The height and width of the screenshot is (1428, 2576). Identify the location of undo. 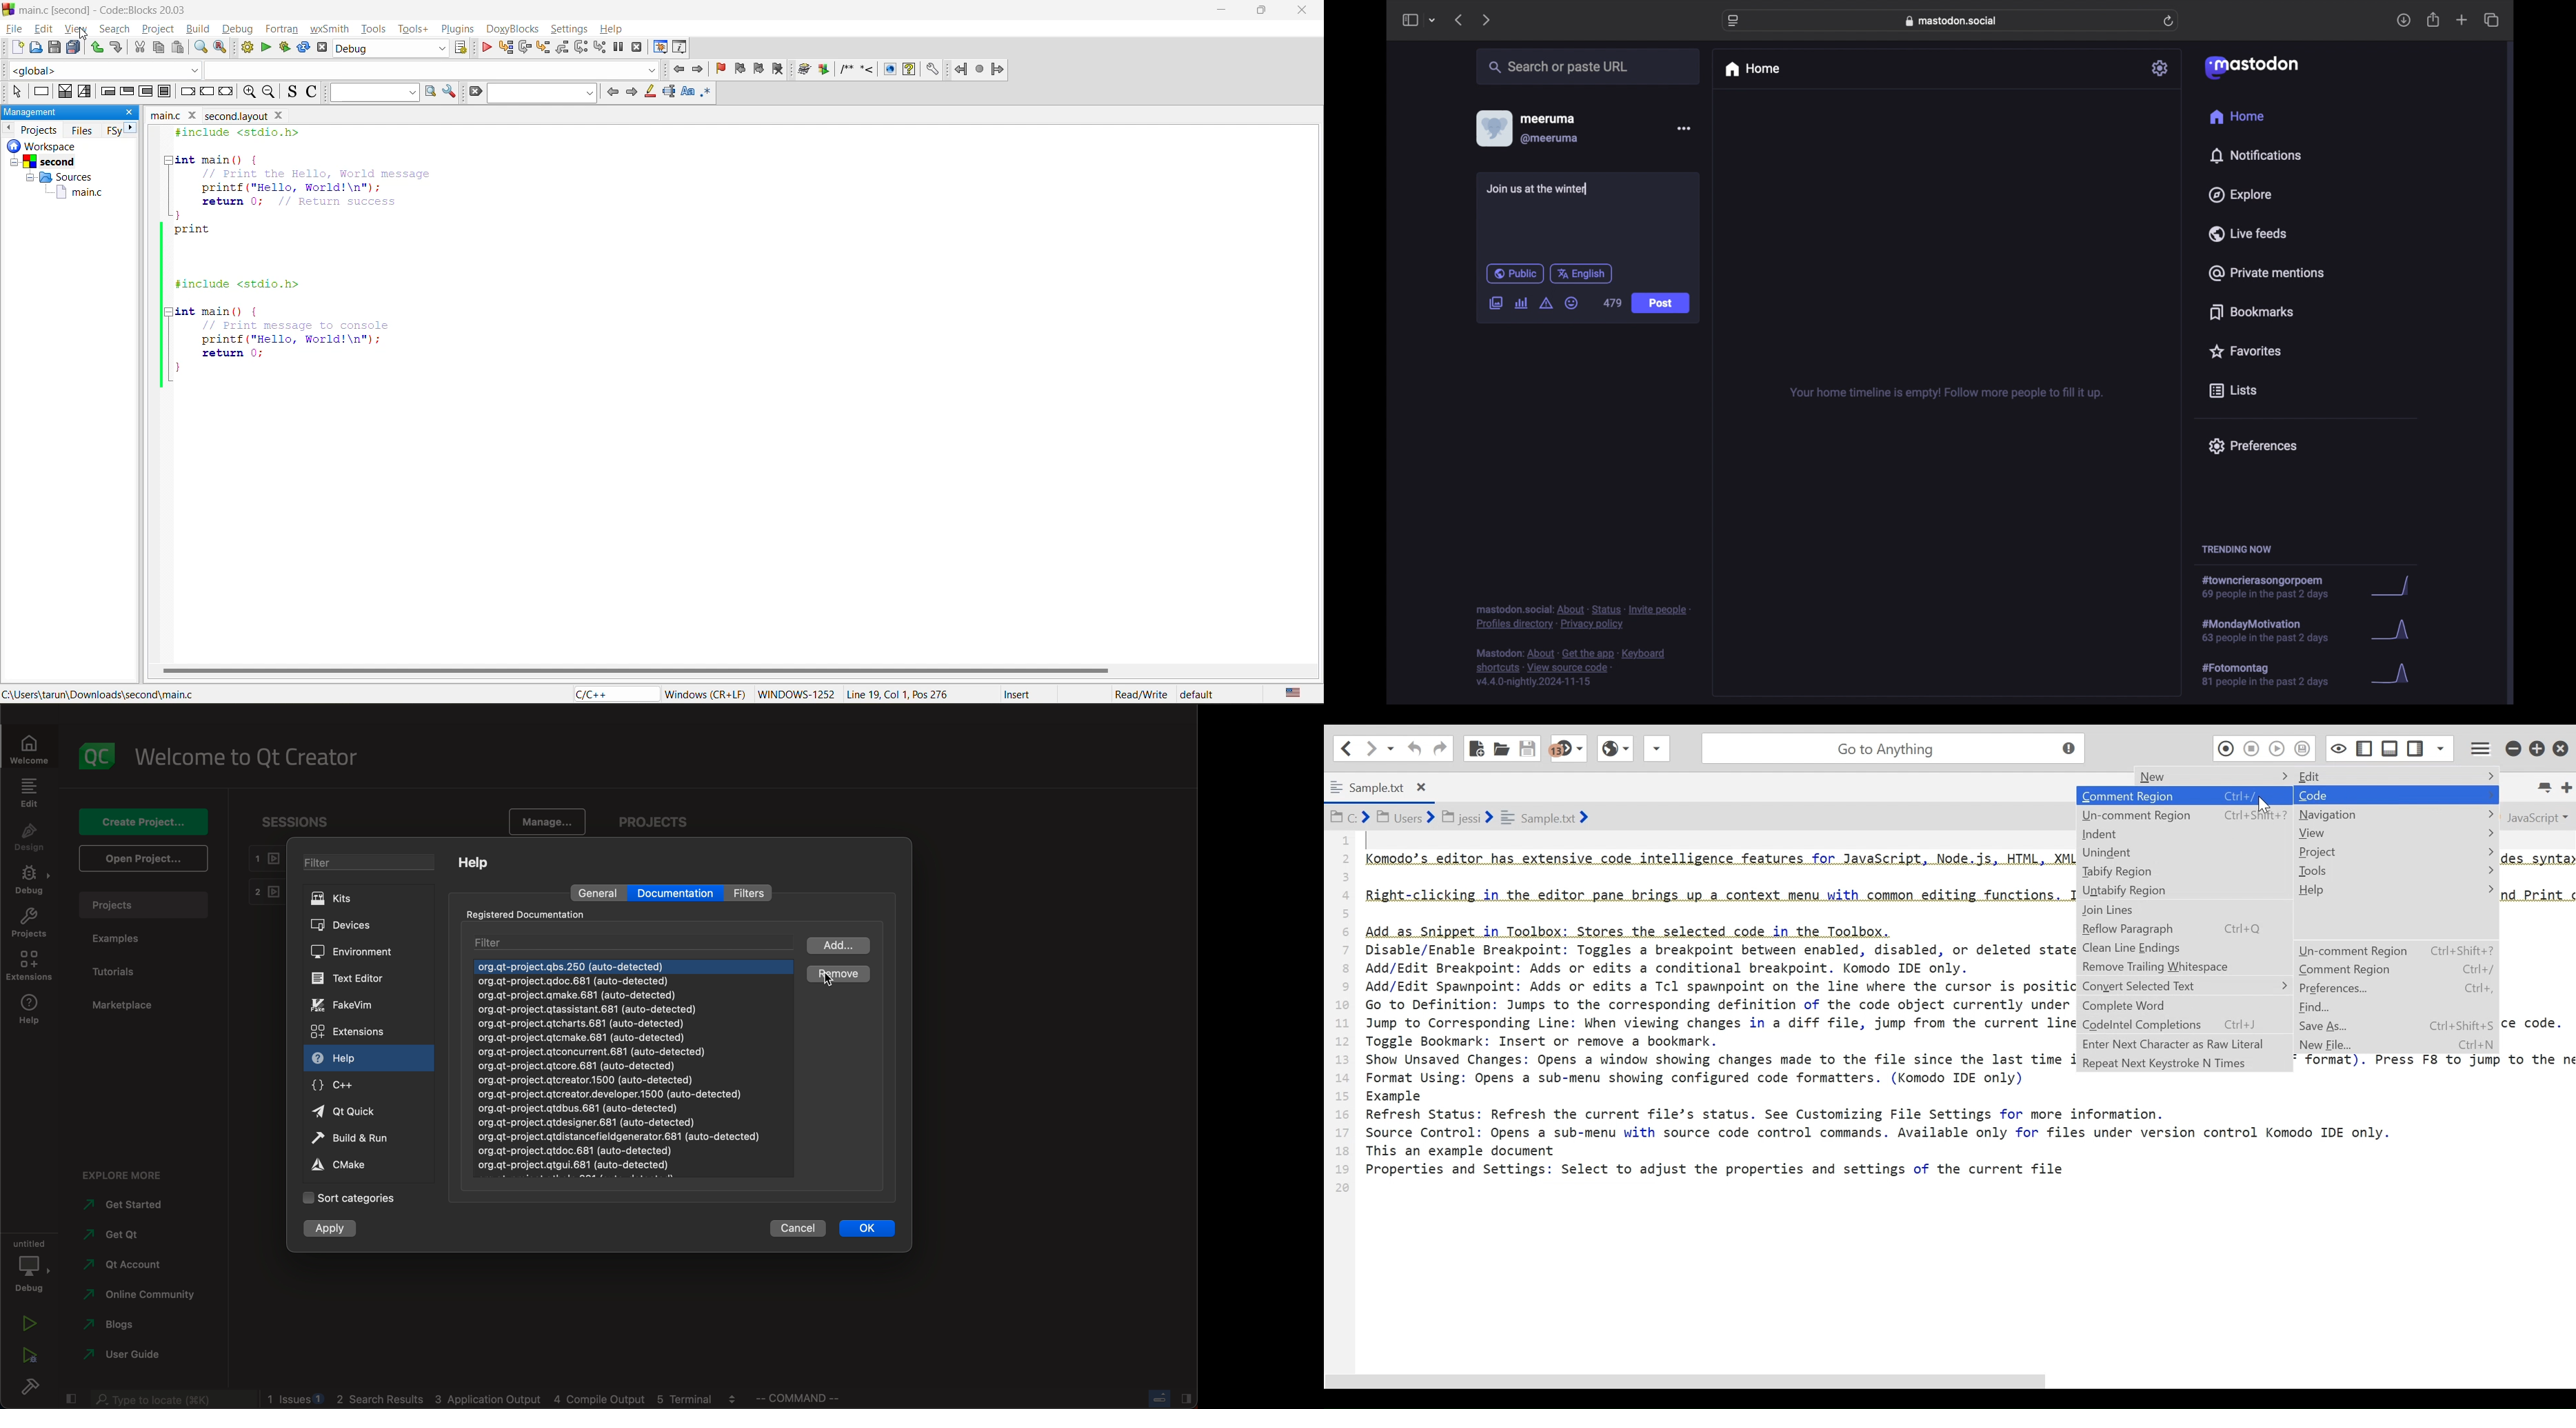
(96, 48).